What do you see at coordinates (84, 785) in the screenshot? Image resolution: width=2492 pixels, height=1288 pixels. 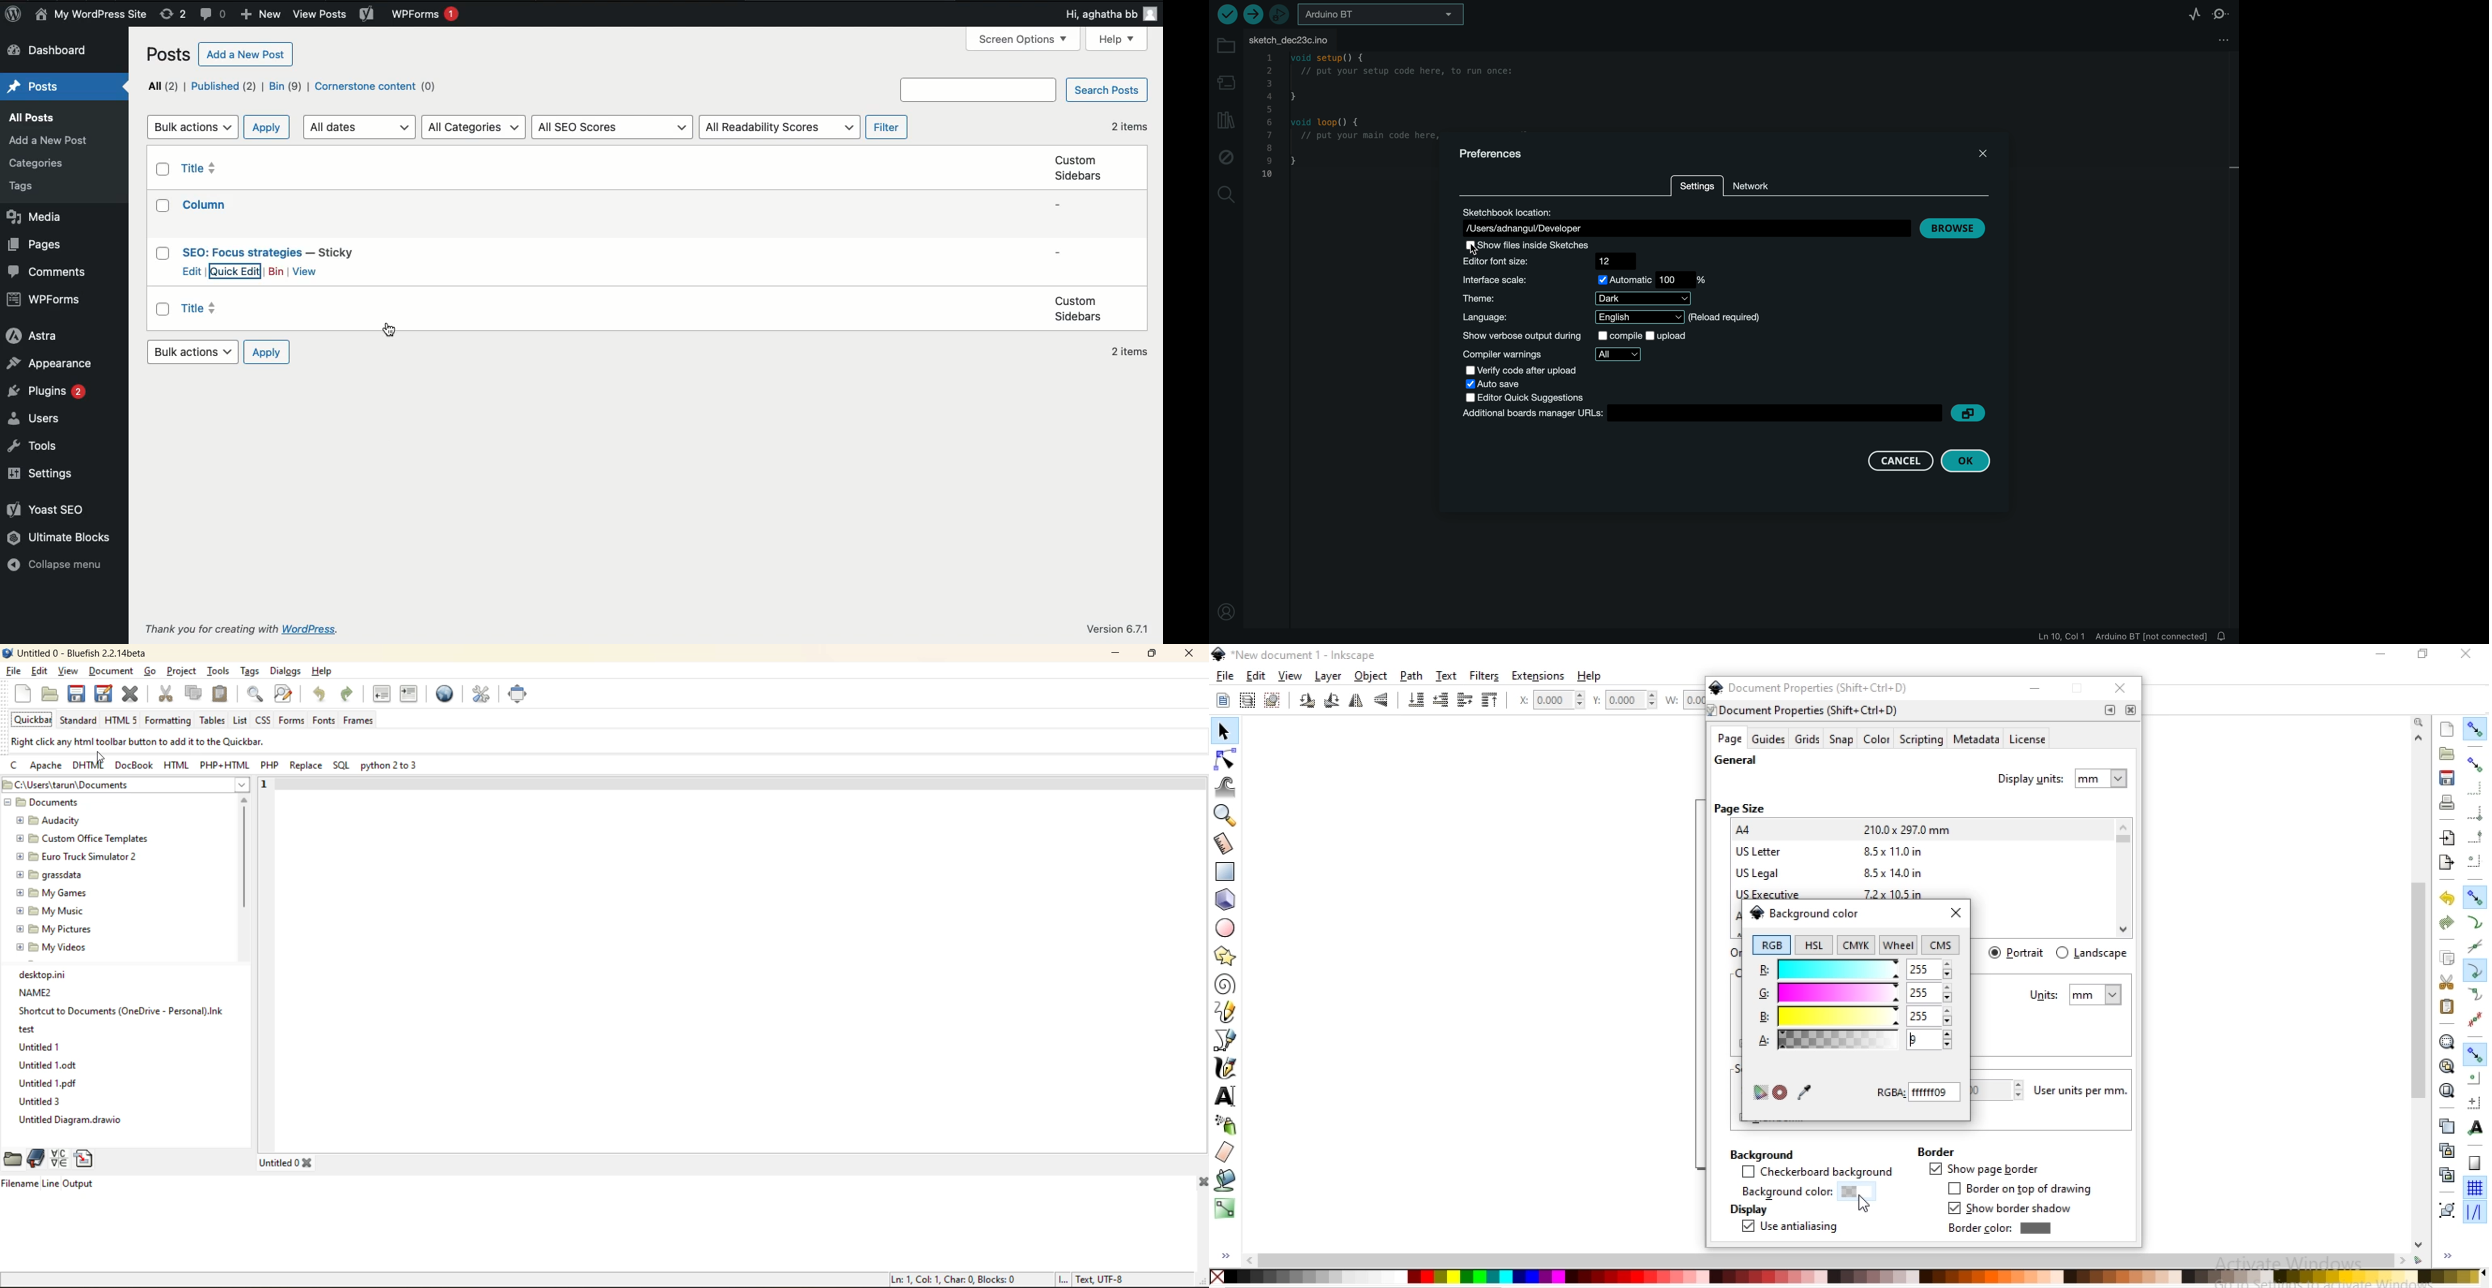 I see `file location` at bounding box center [84, 785].